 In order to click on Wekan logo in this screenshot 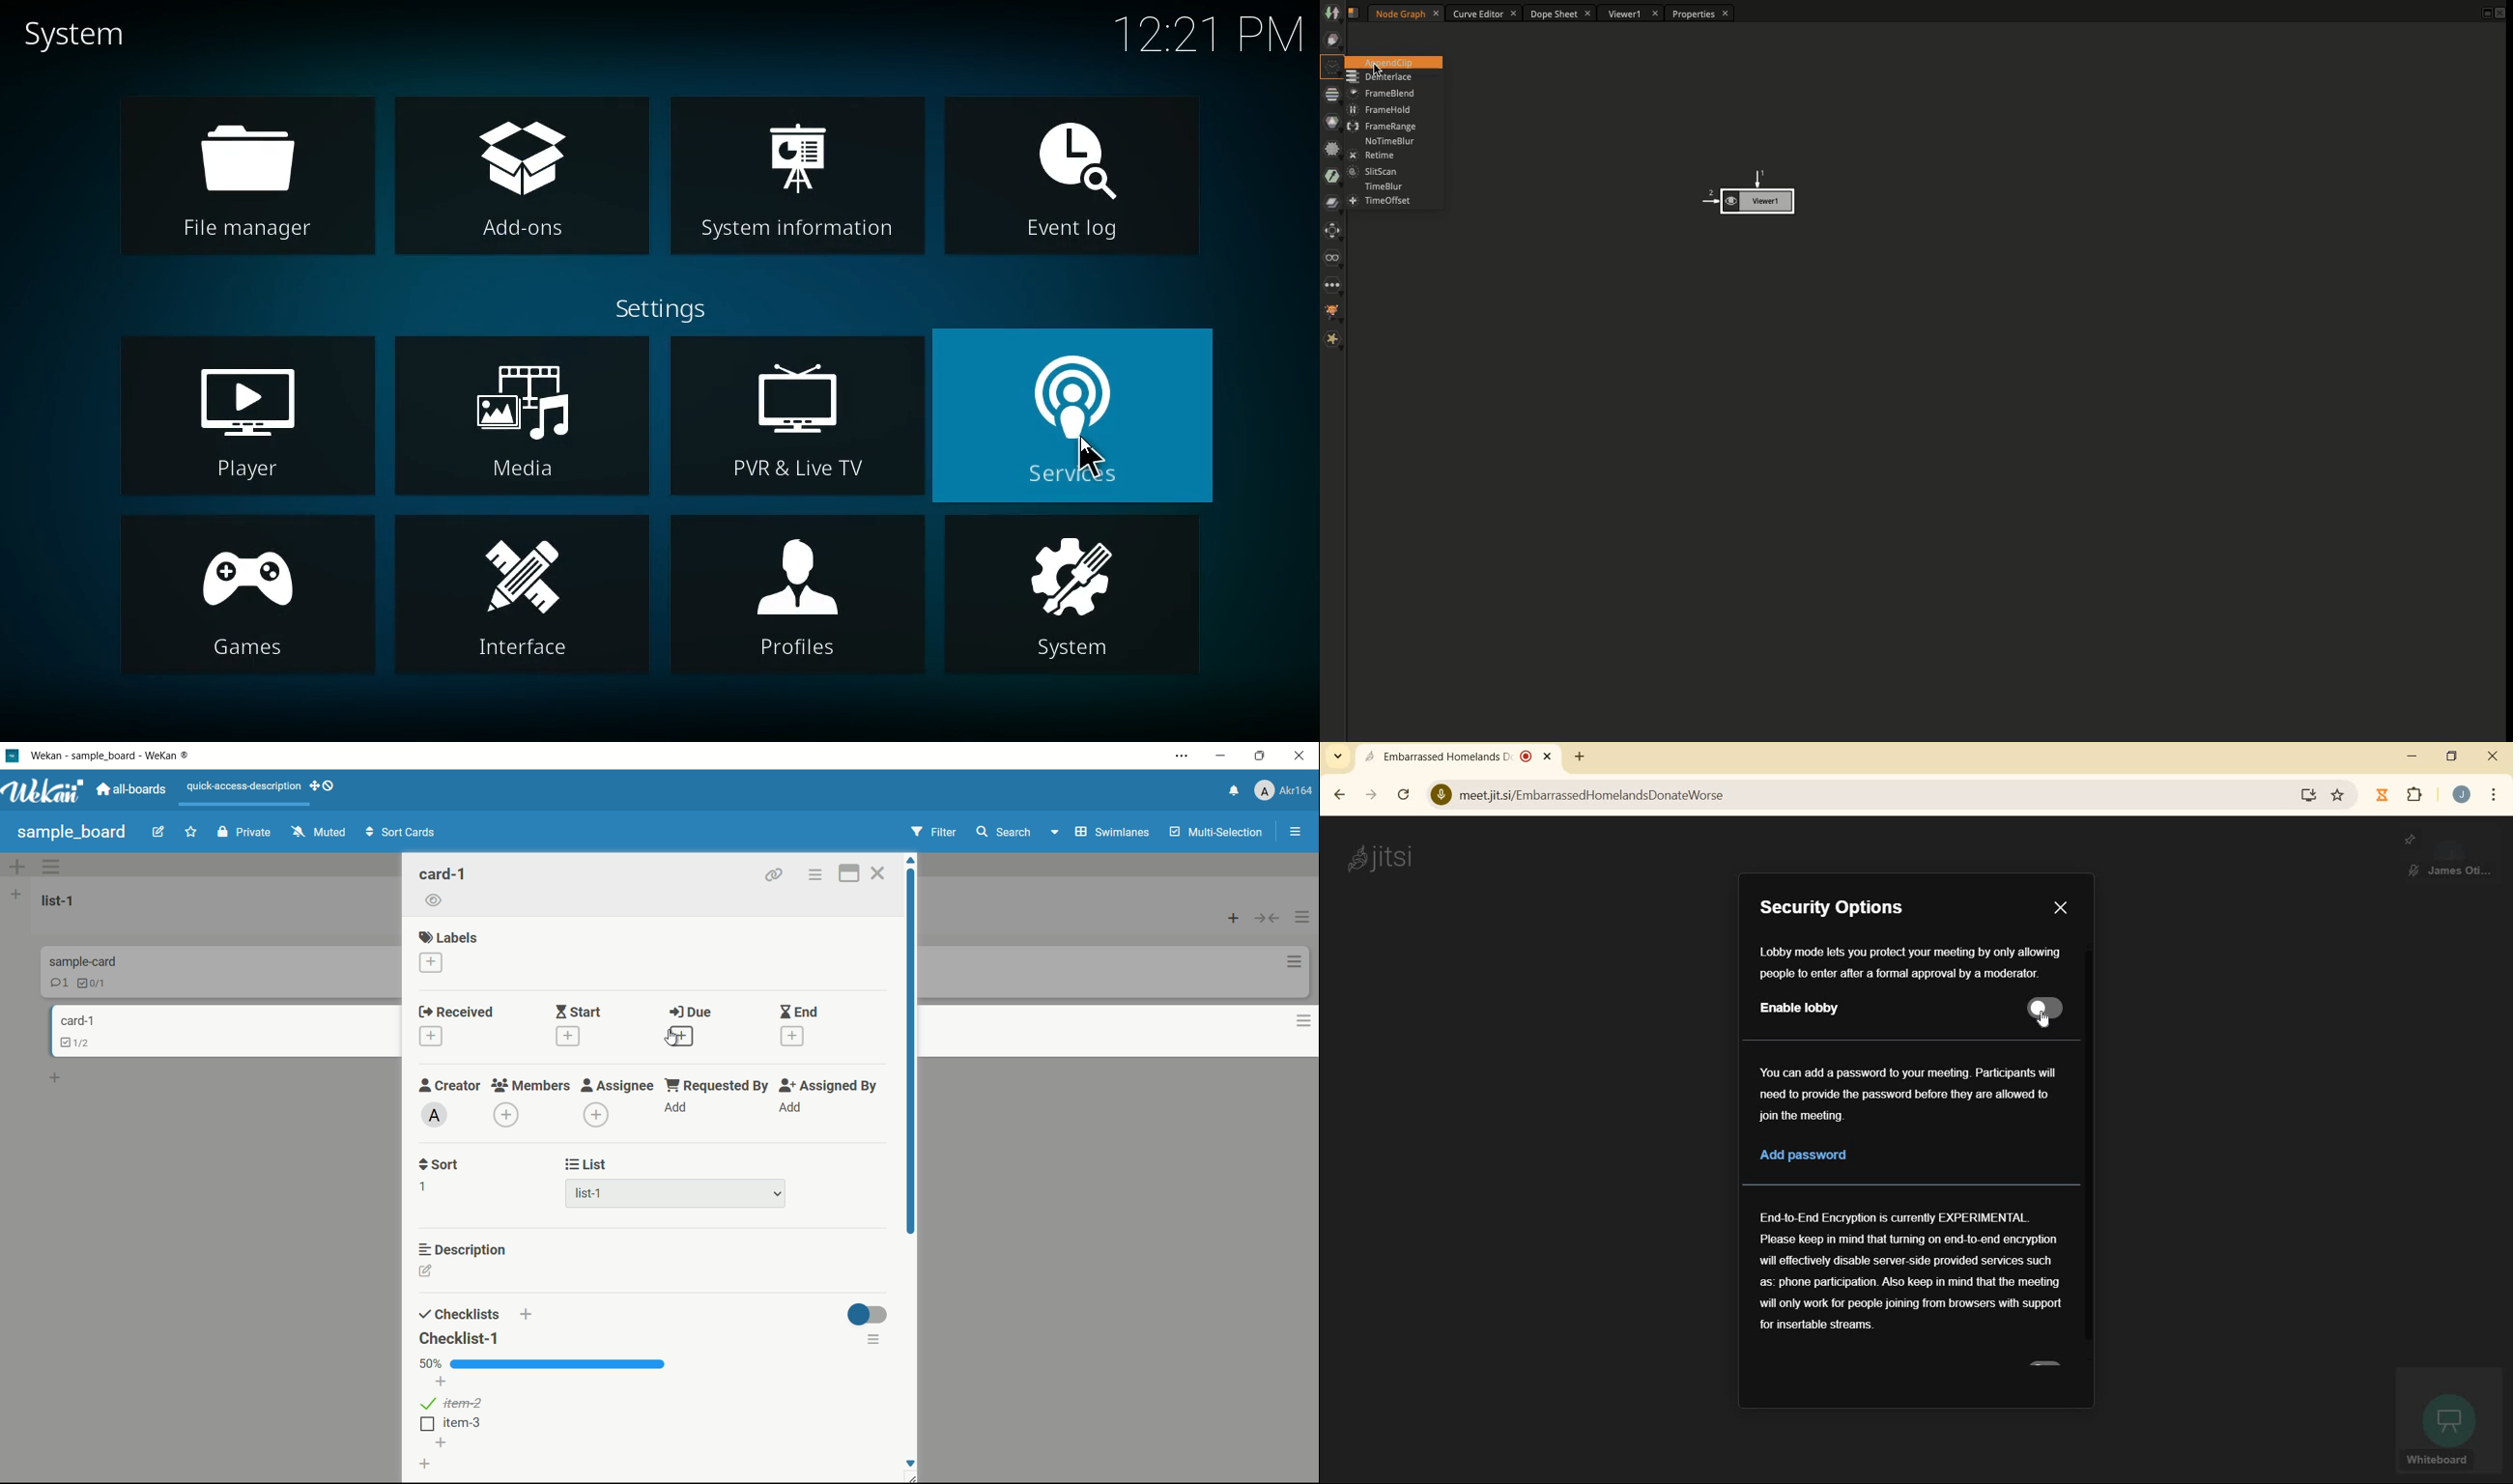, I will do `click(43, 791)`.